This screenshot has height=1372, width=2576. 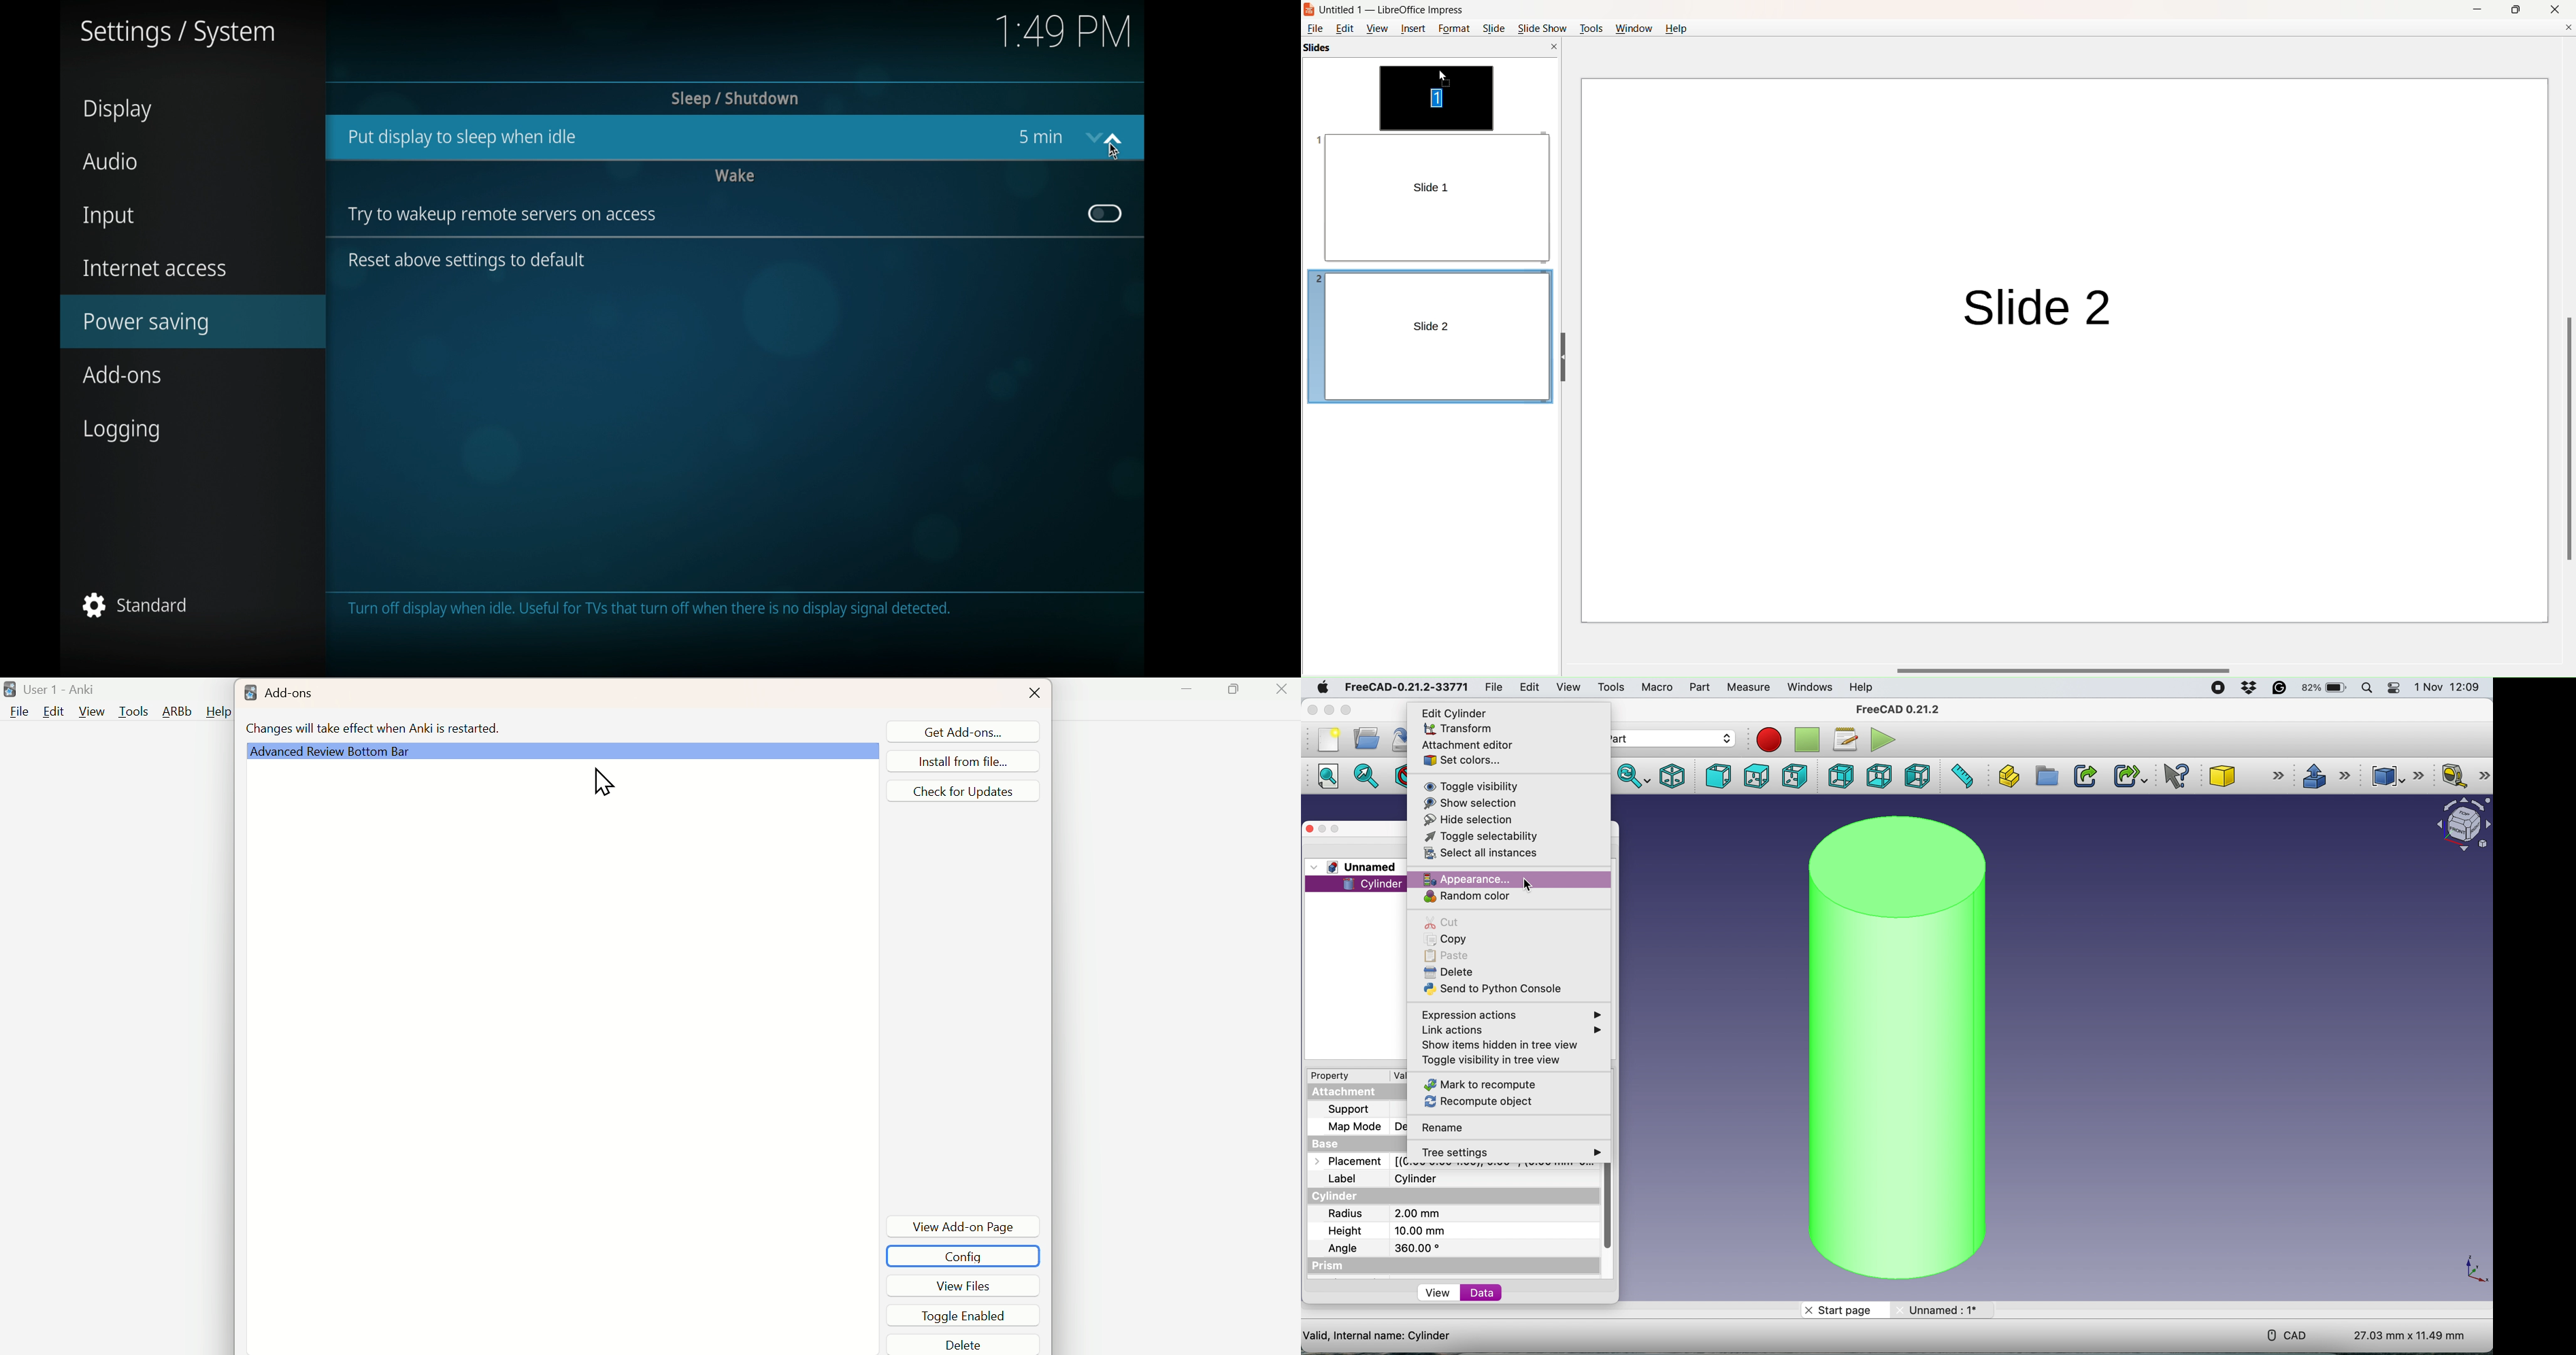 What do you see at coordinates (1400, 778) in the screenshot?
I see `draw style` at bounding box center [1400, 778].